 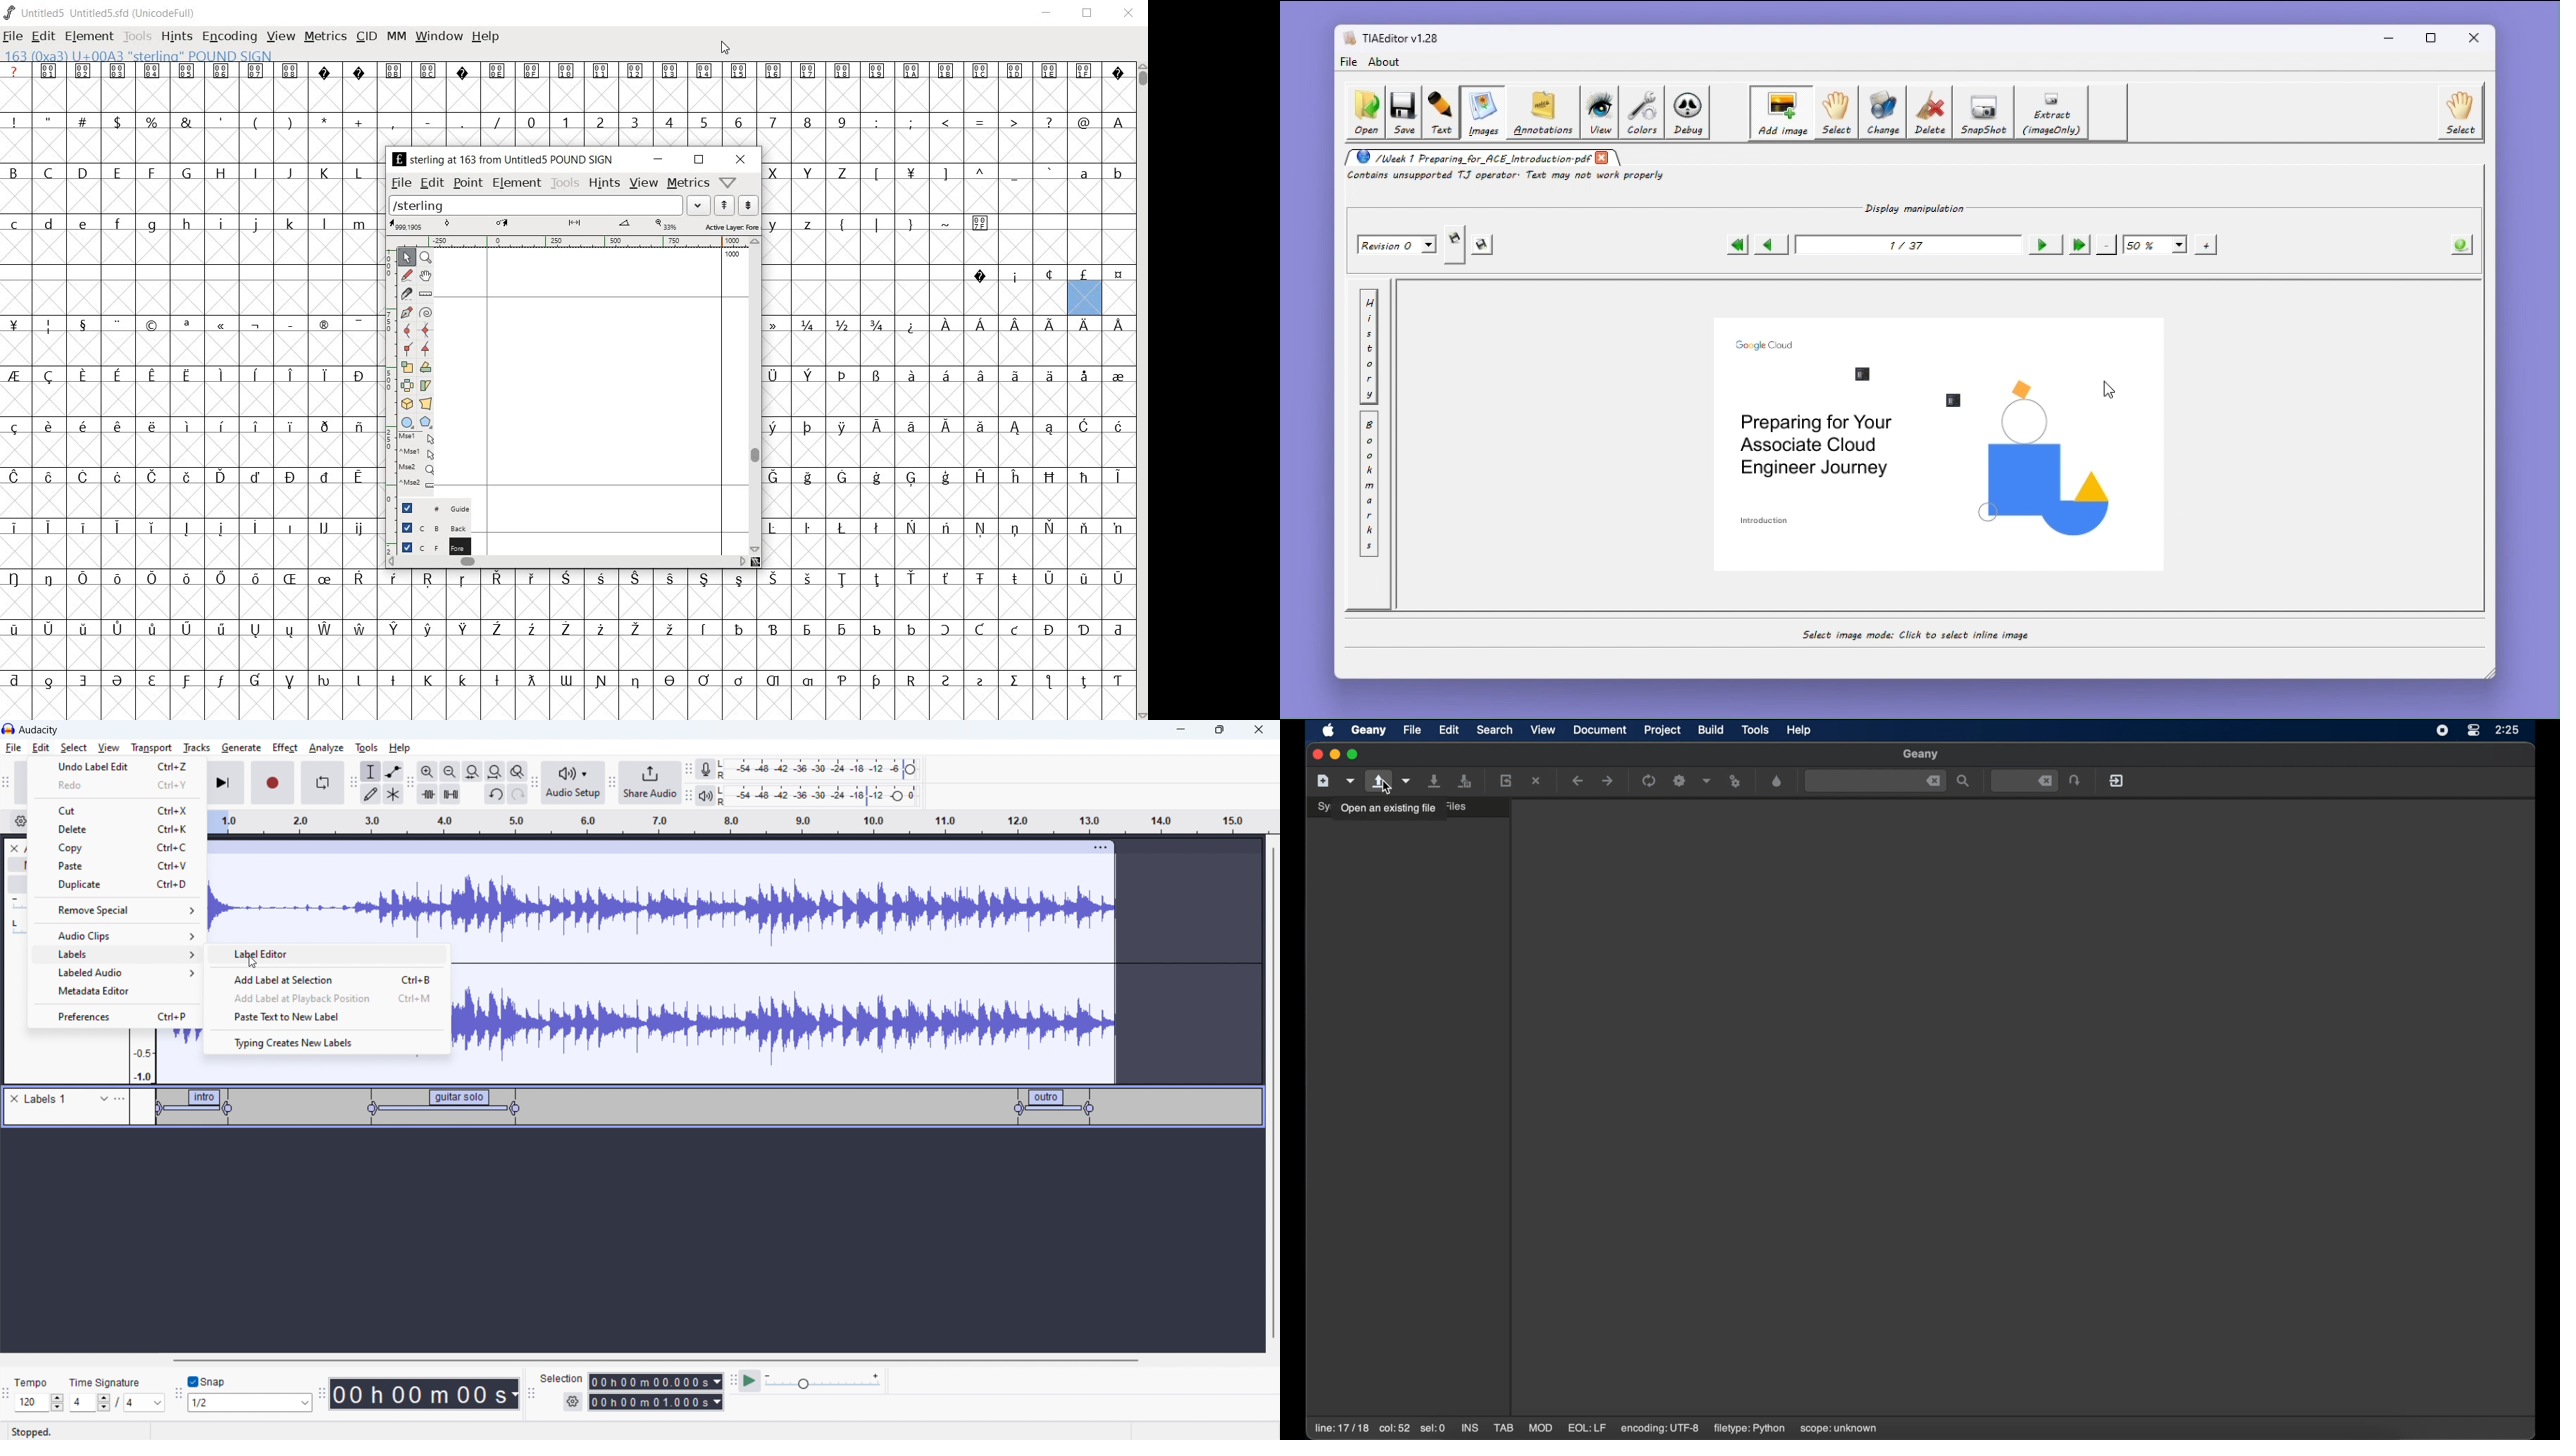 What do you see at coordinates (187, 426) in the screenshot?
I see `Symbol` at bounding box center [187, 426].